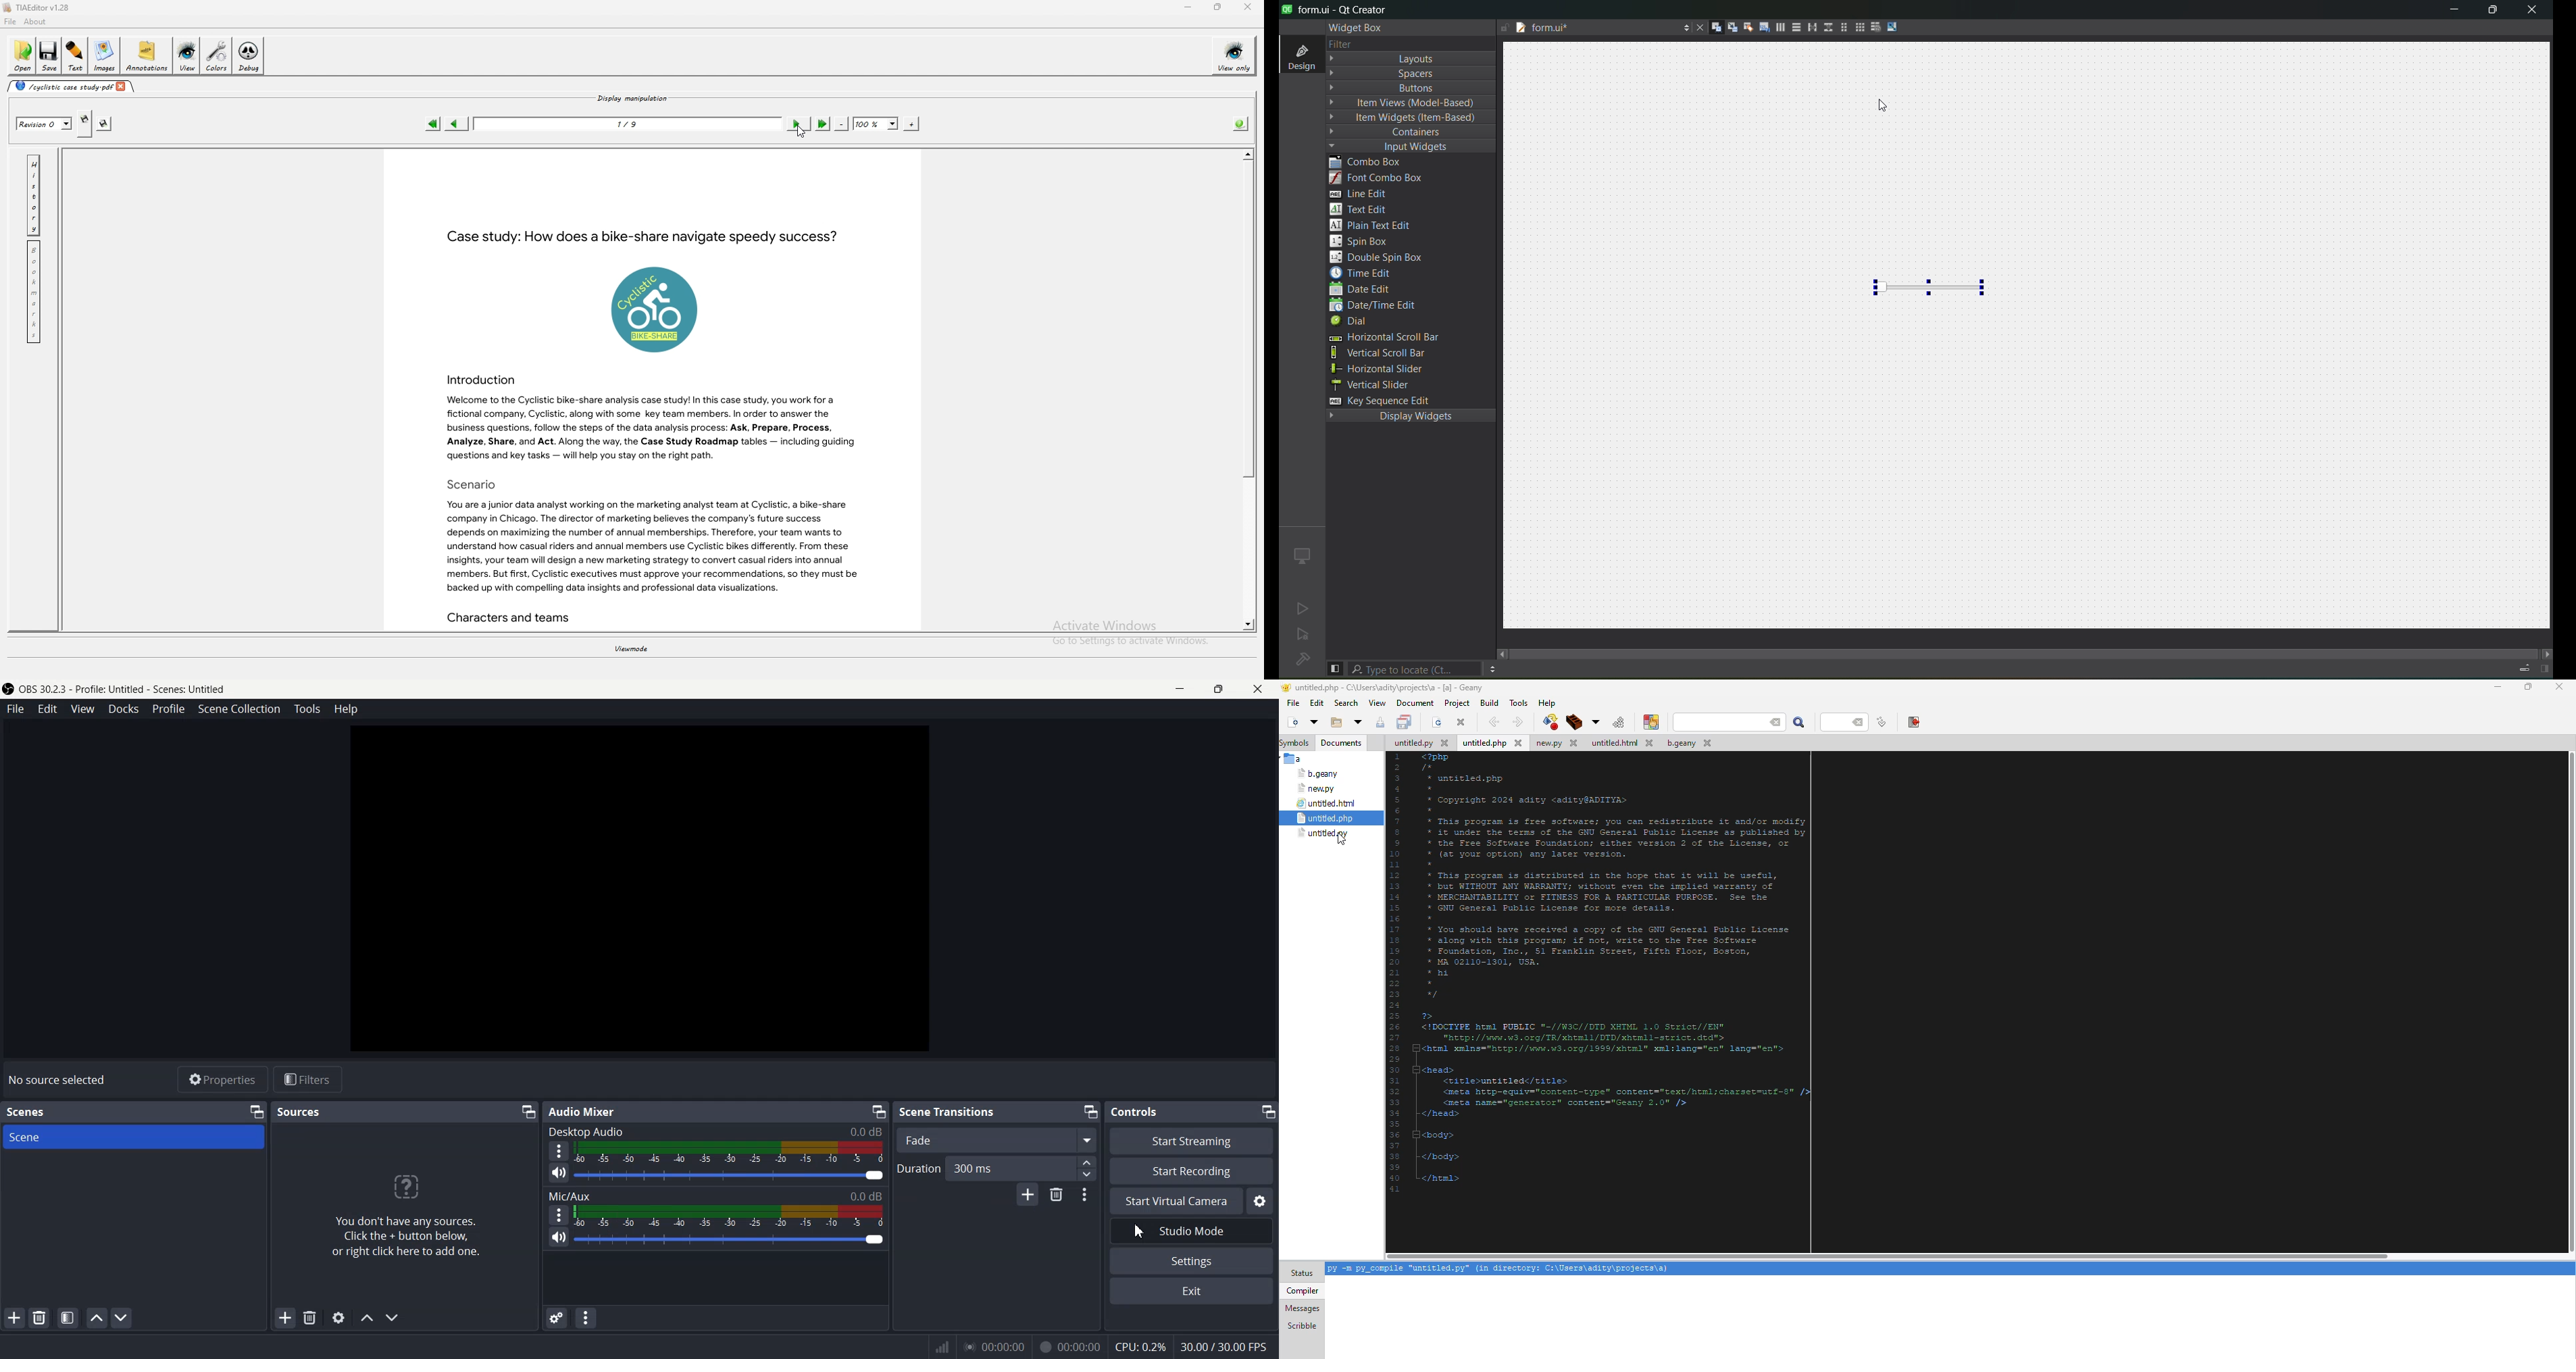  I want to click on Text, so click(3304, 1947).